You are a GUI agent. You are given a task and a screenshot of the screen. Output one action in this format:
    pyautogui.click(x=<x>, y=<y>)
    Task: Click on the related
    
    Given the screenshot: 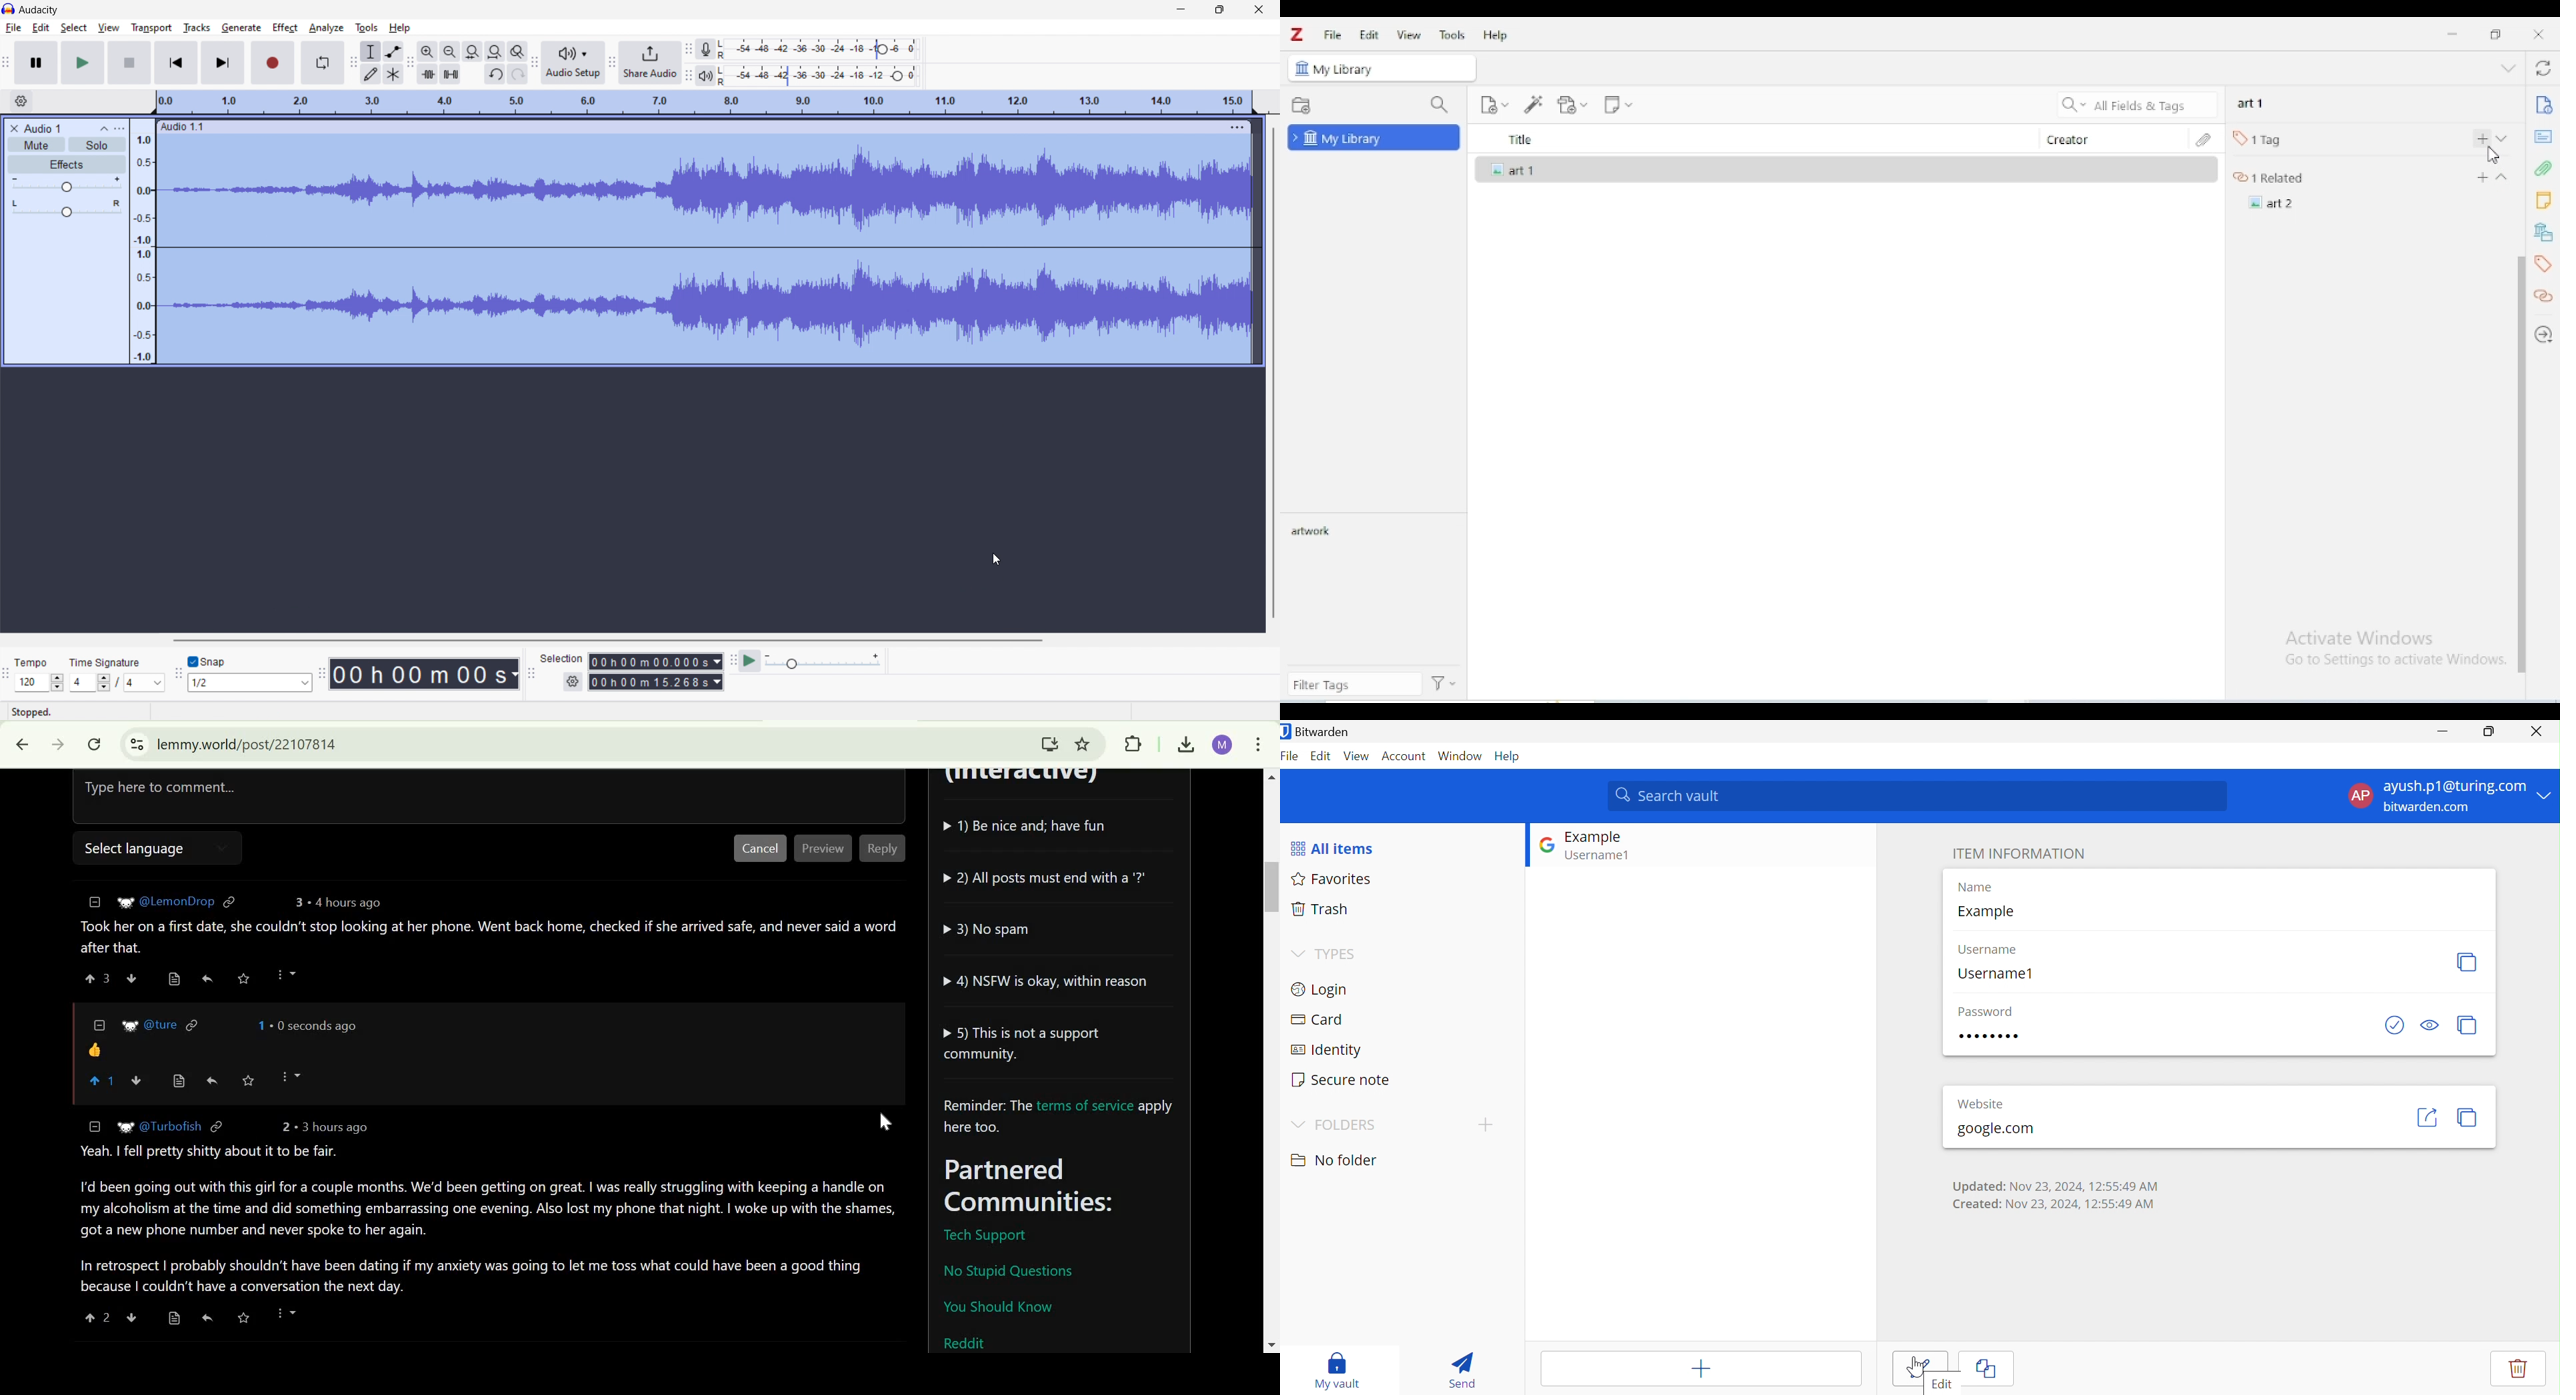 What is the action you would take?
    pyautogui.click(x=2545, y=296)
    